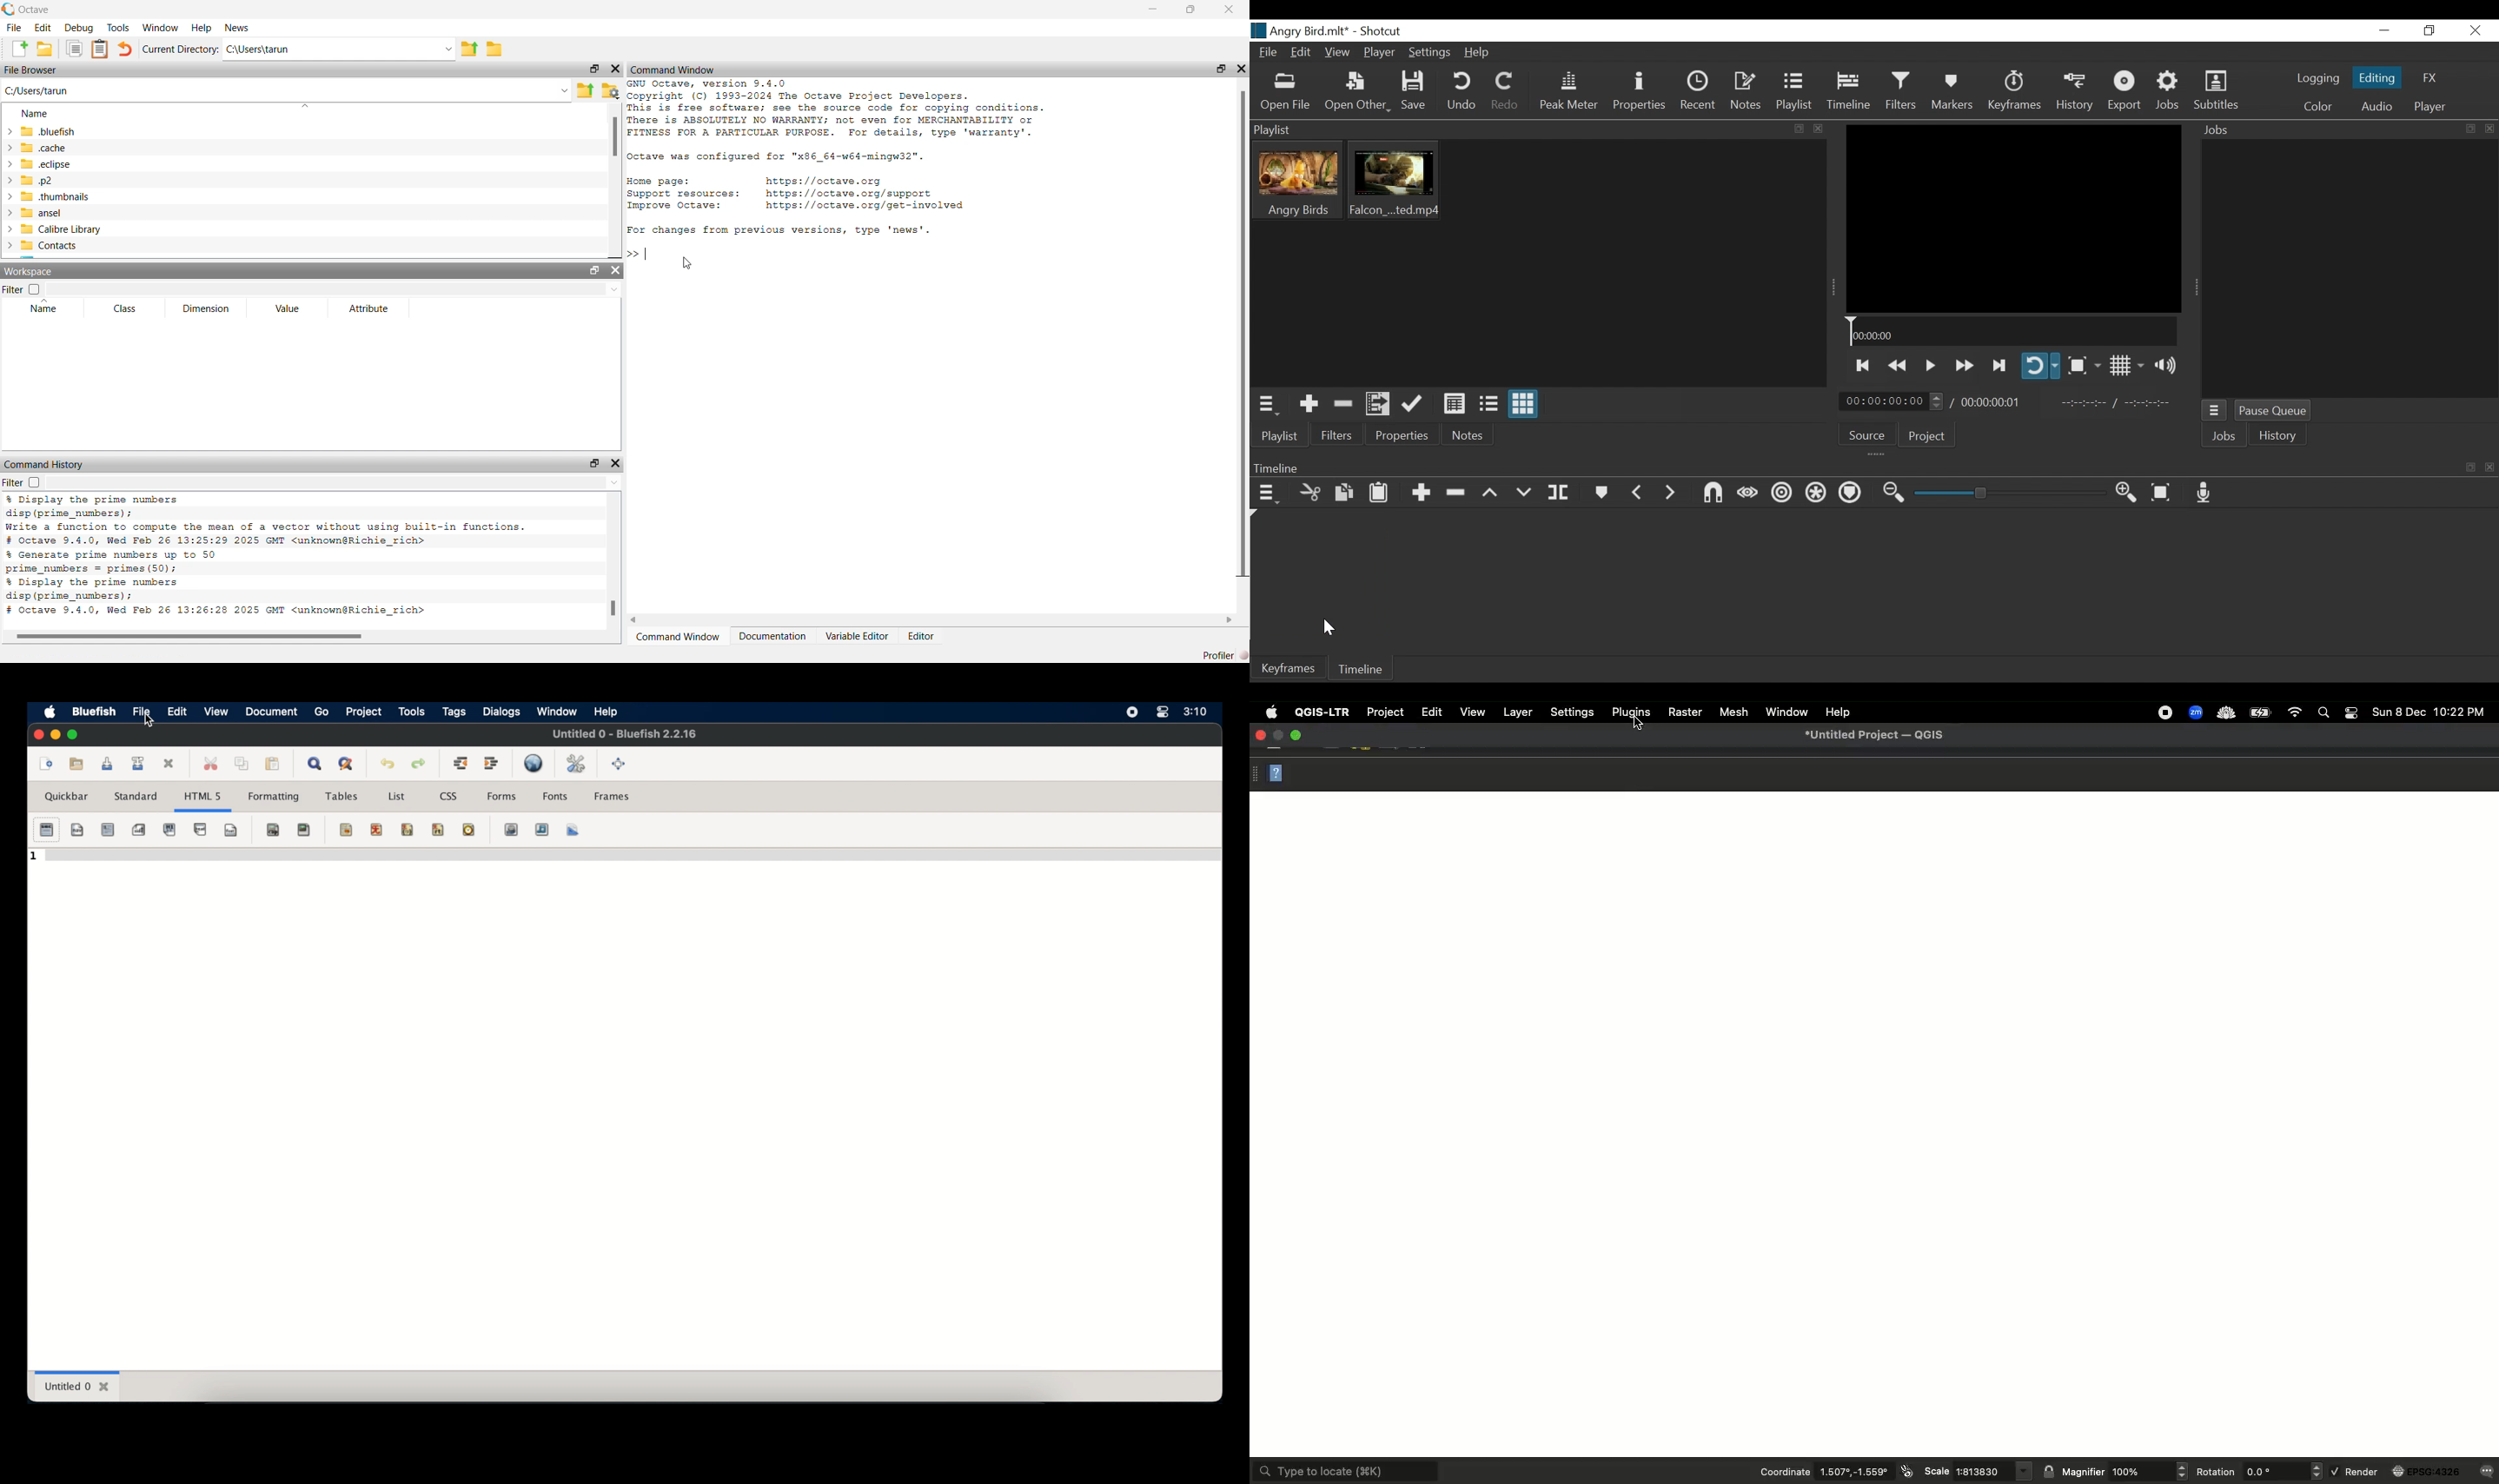 The image size is (2520, 1484). I want to click on Overwrite, so click(1523, 494).